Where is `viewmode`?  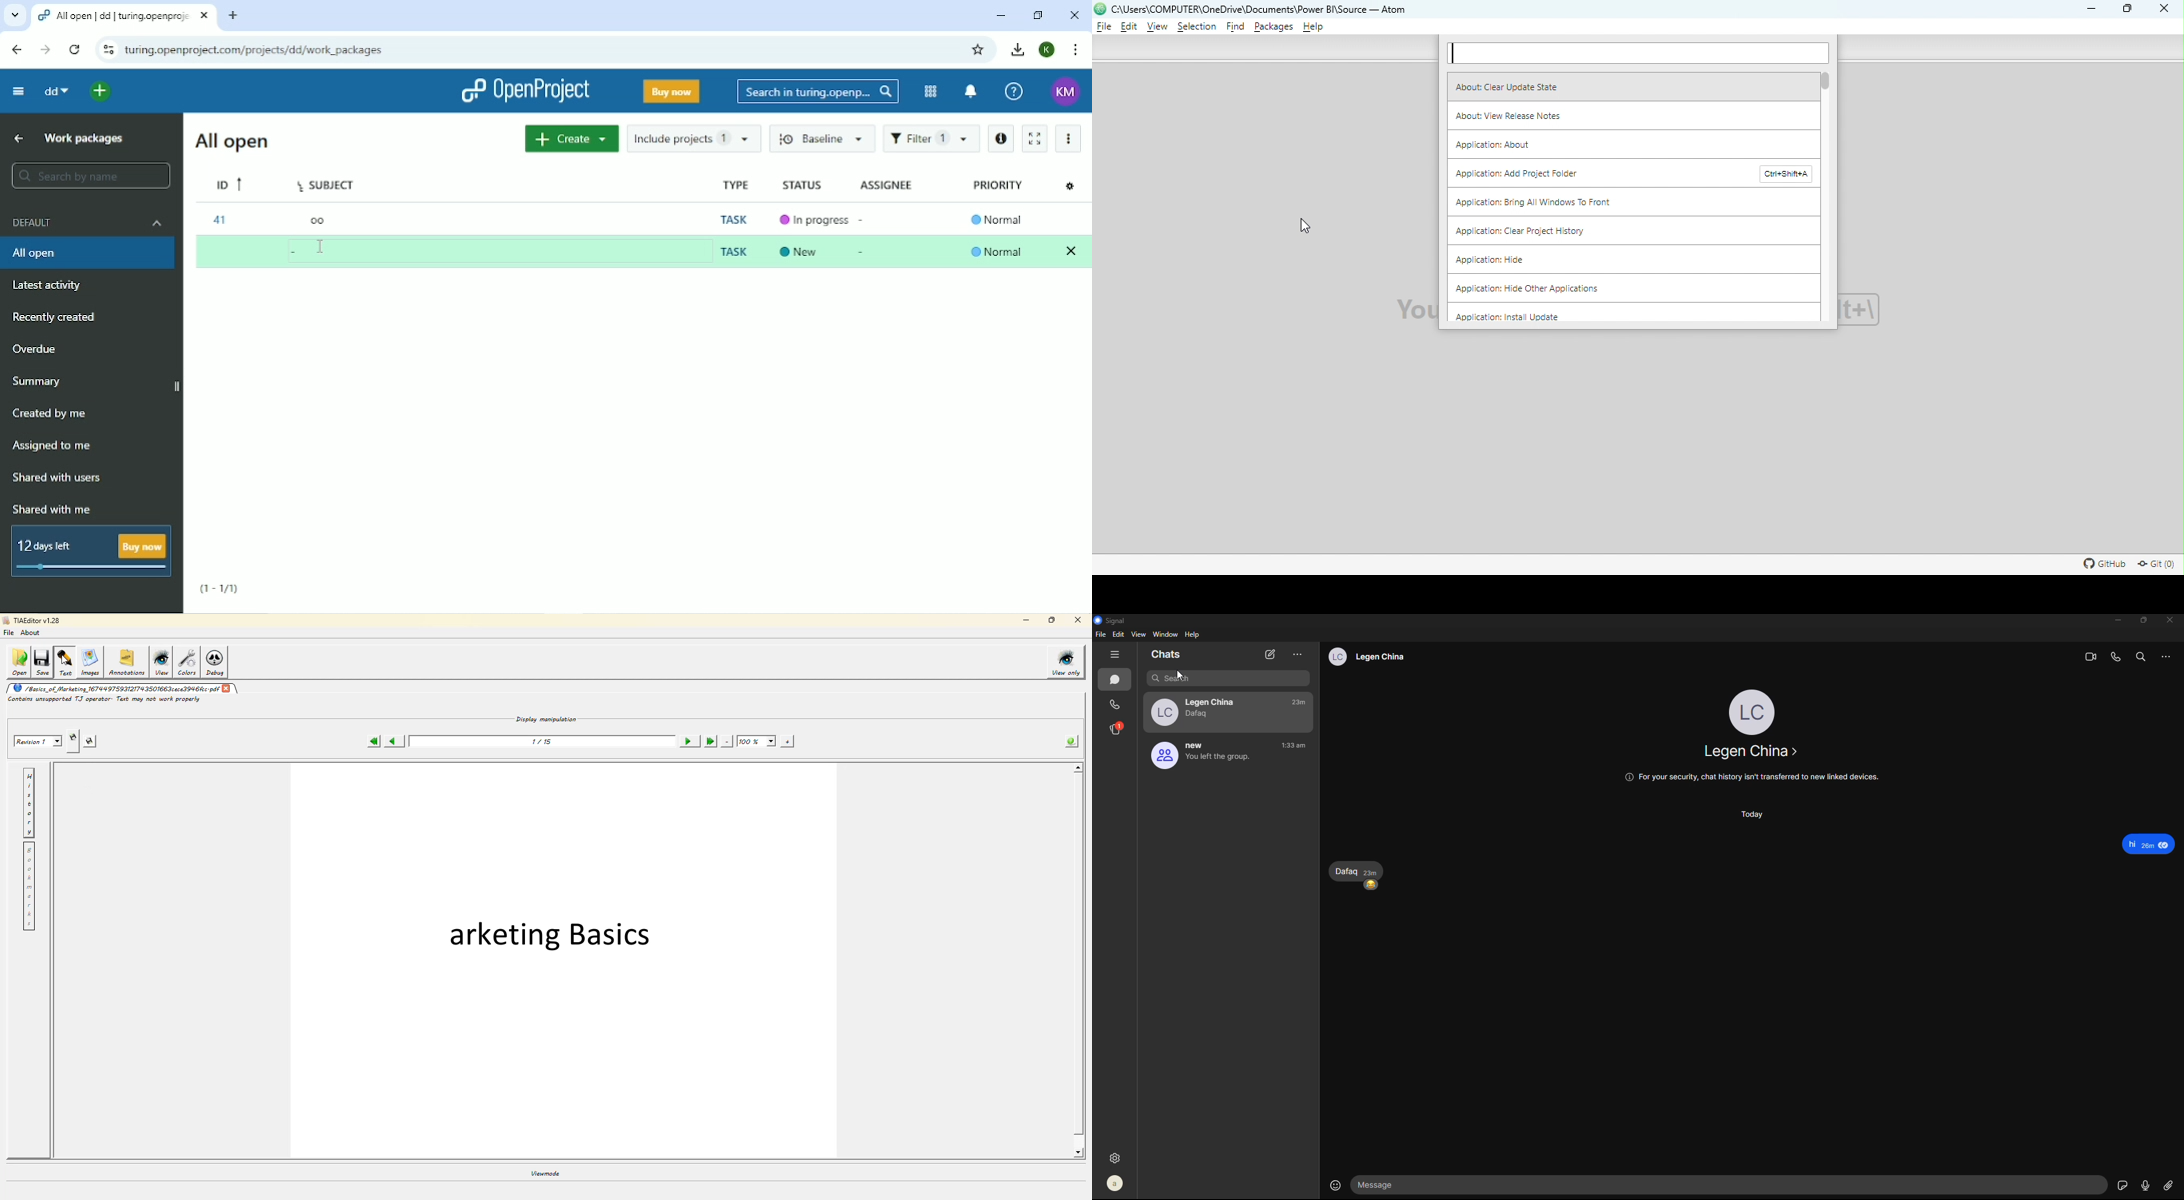
viewmode is located at coordinates (545, 1174).